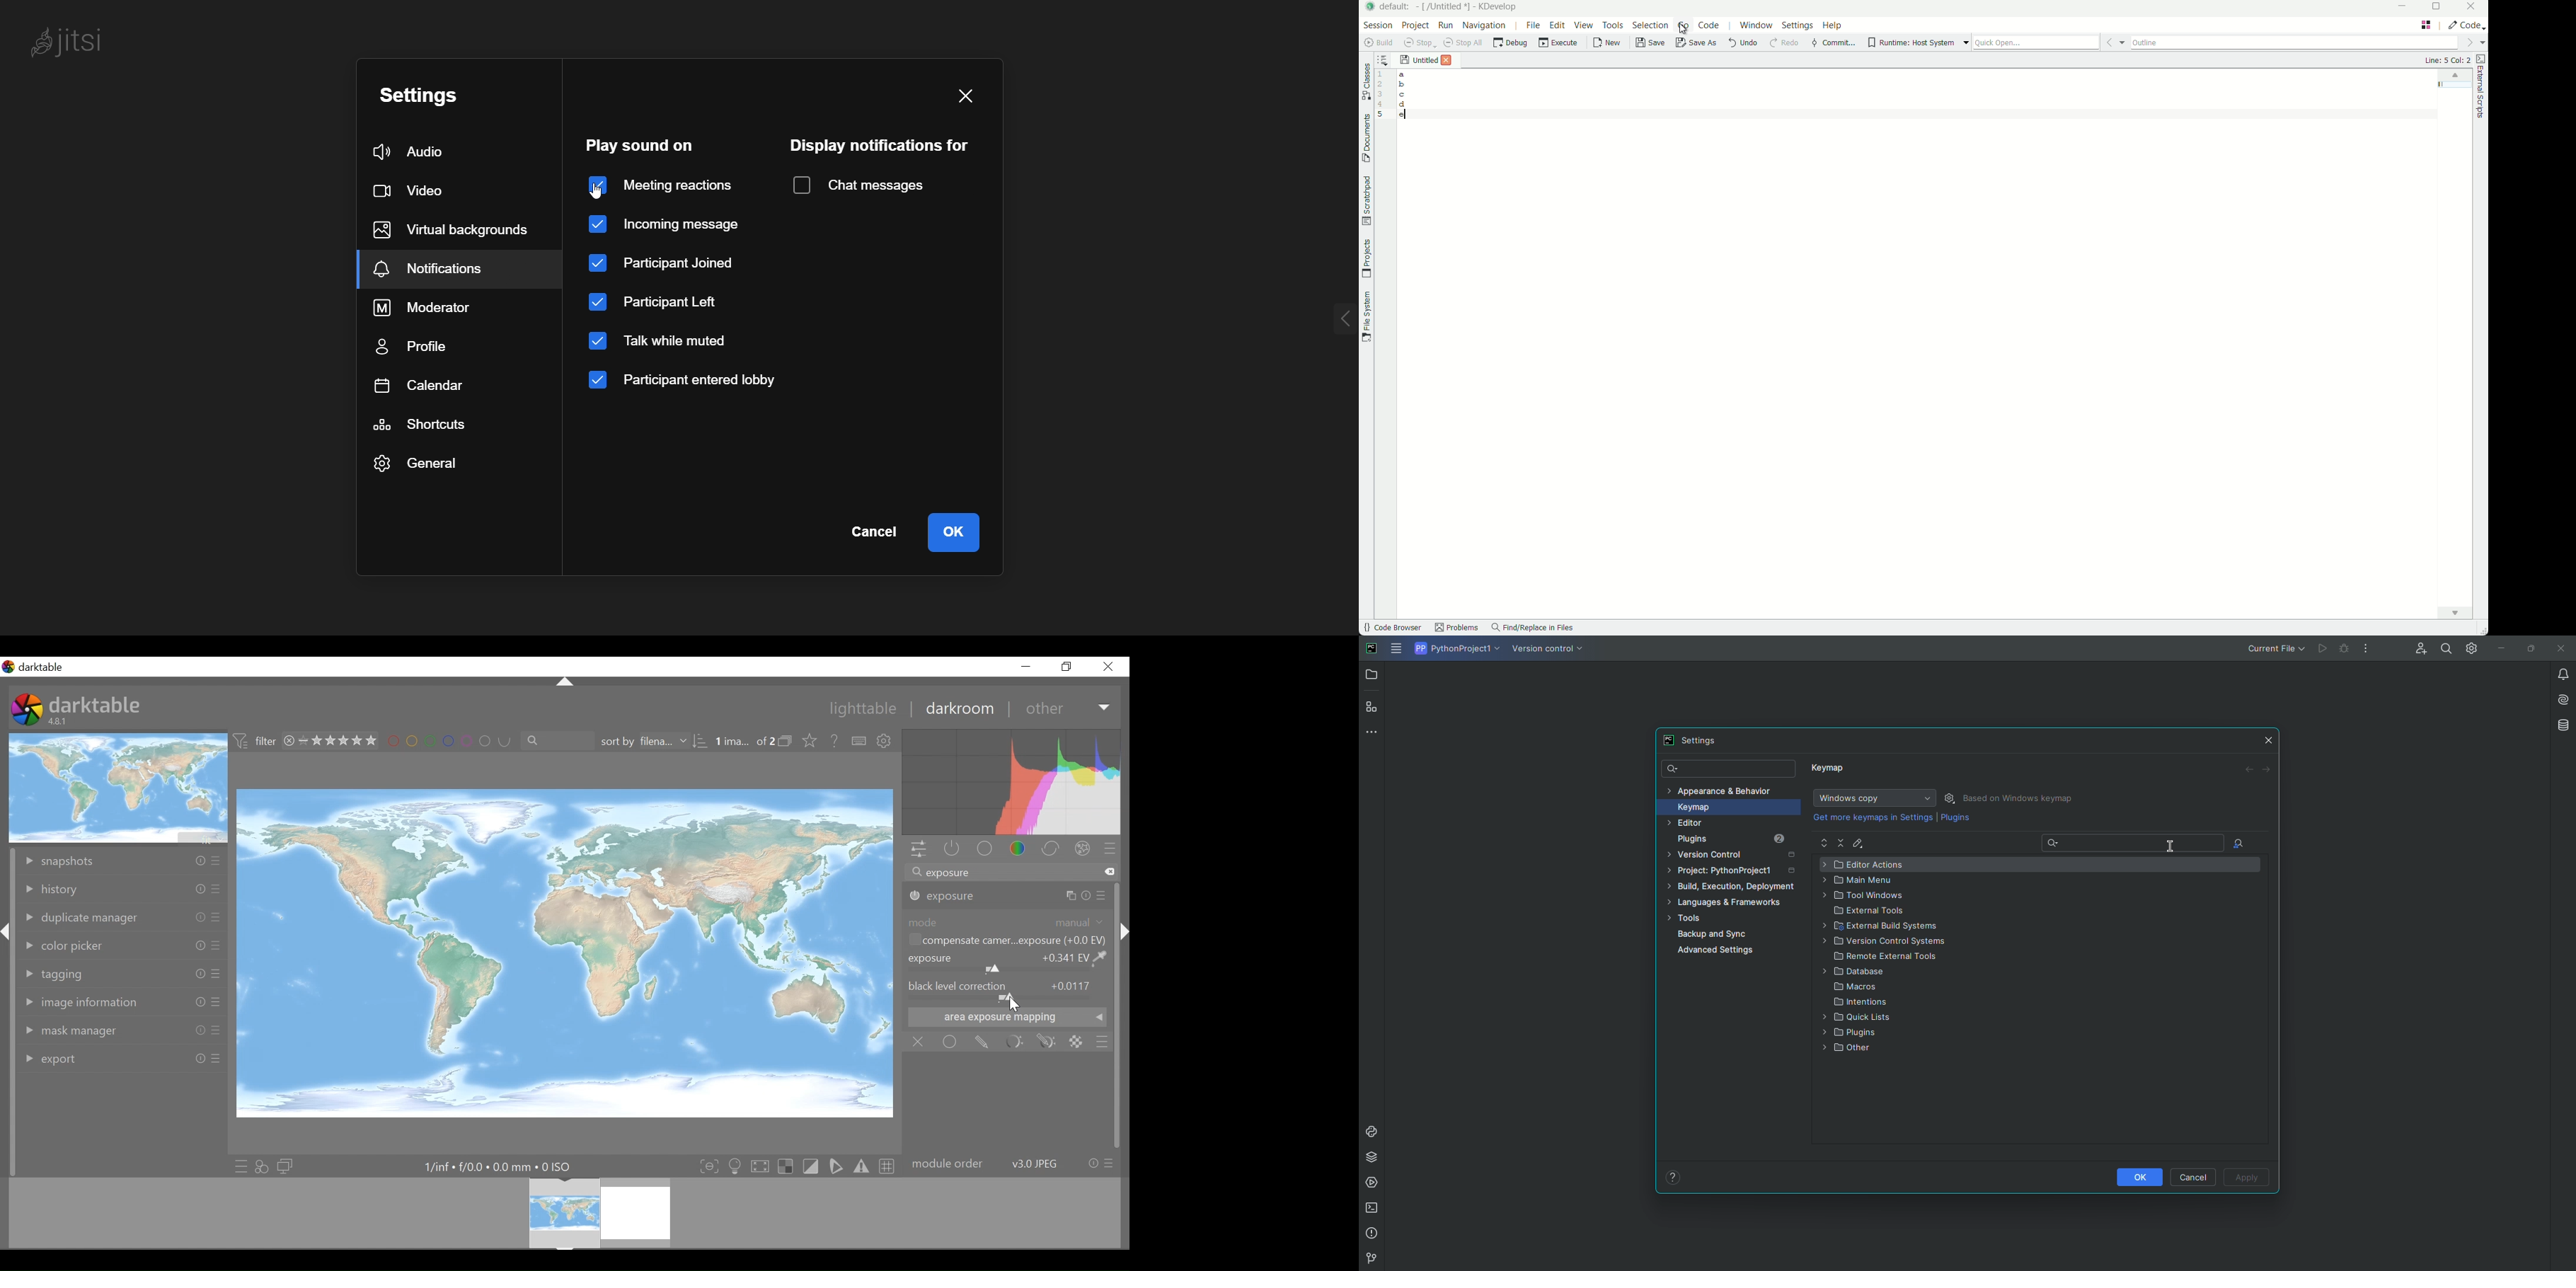 The height and width of the screenshot is (1288, 2576). What do you see at coordinates (327, 741) in the screenshot?
I see `range filtering` at bounding box center [327, 741].